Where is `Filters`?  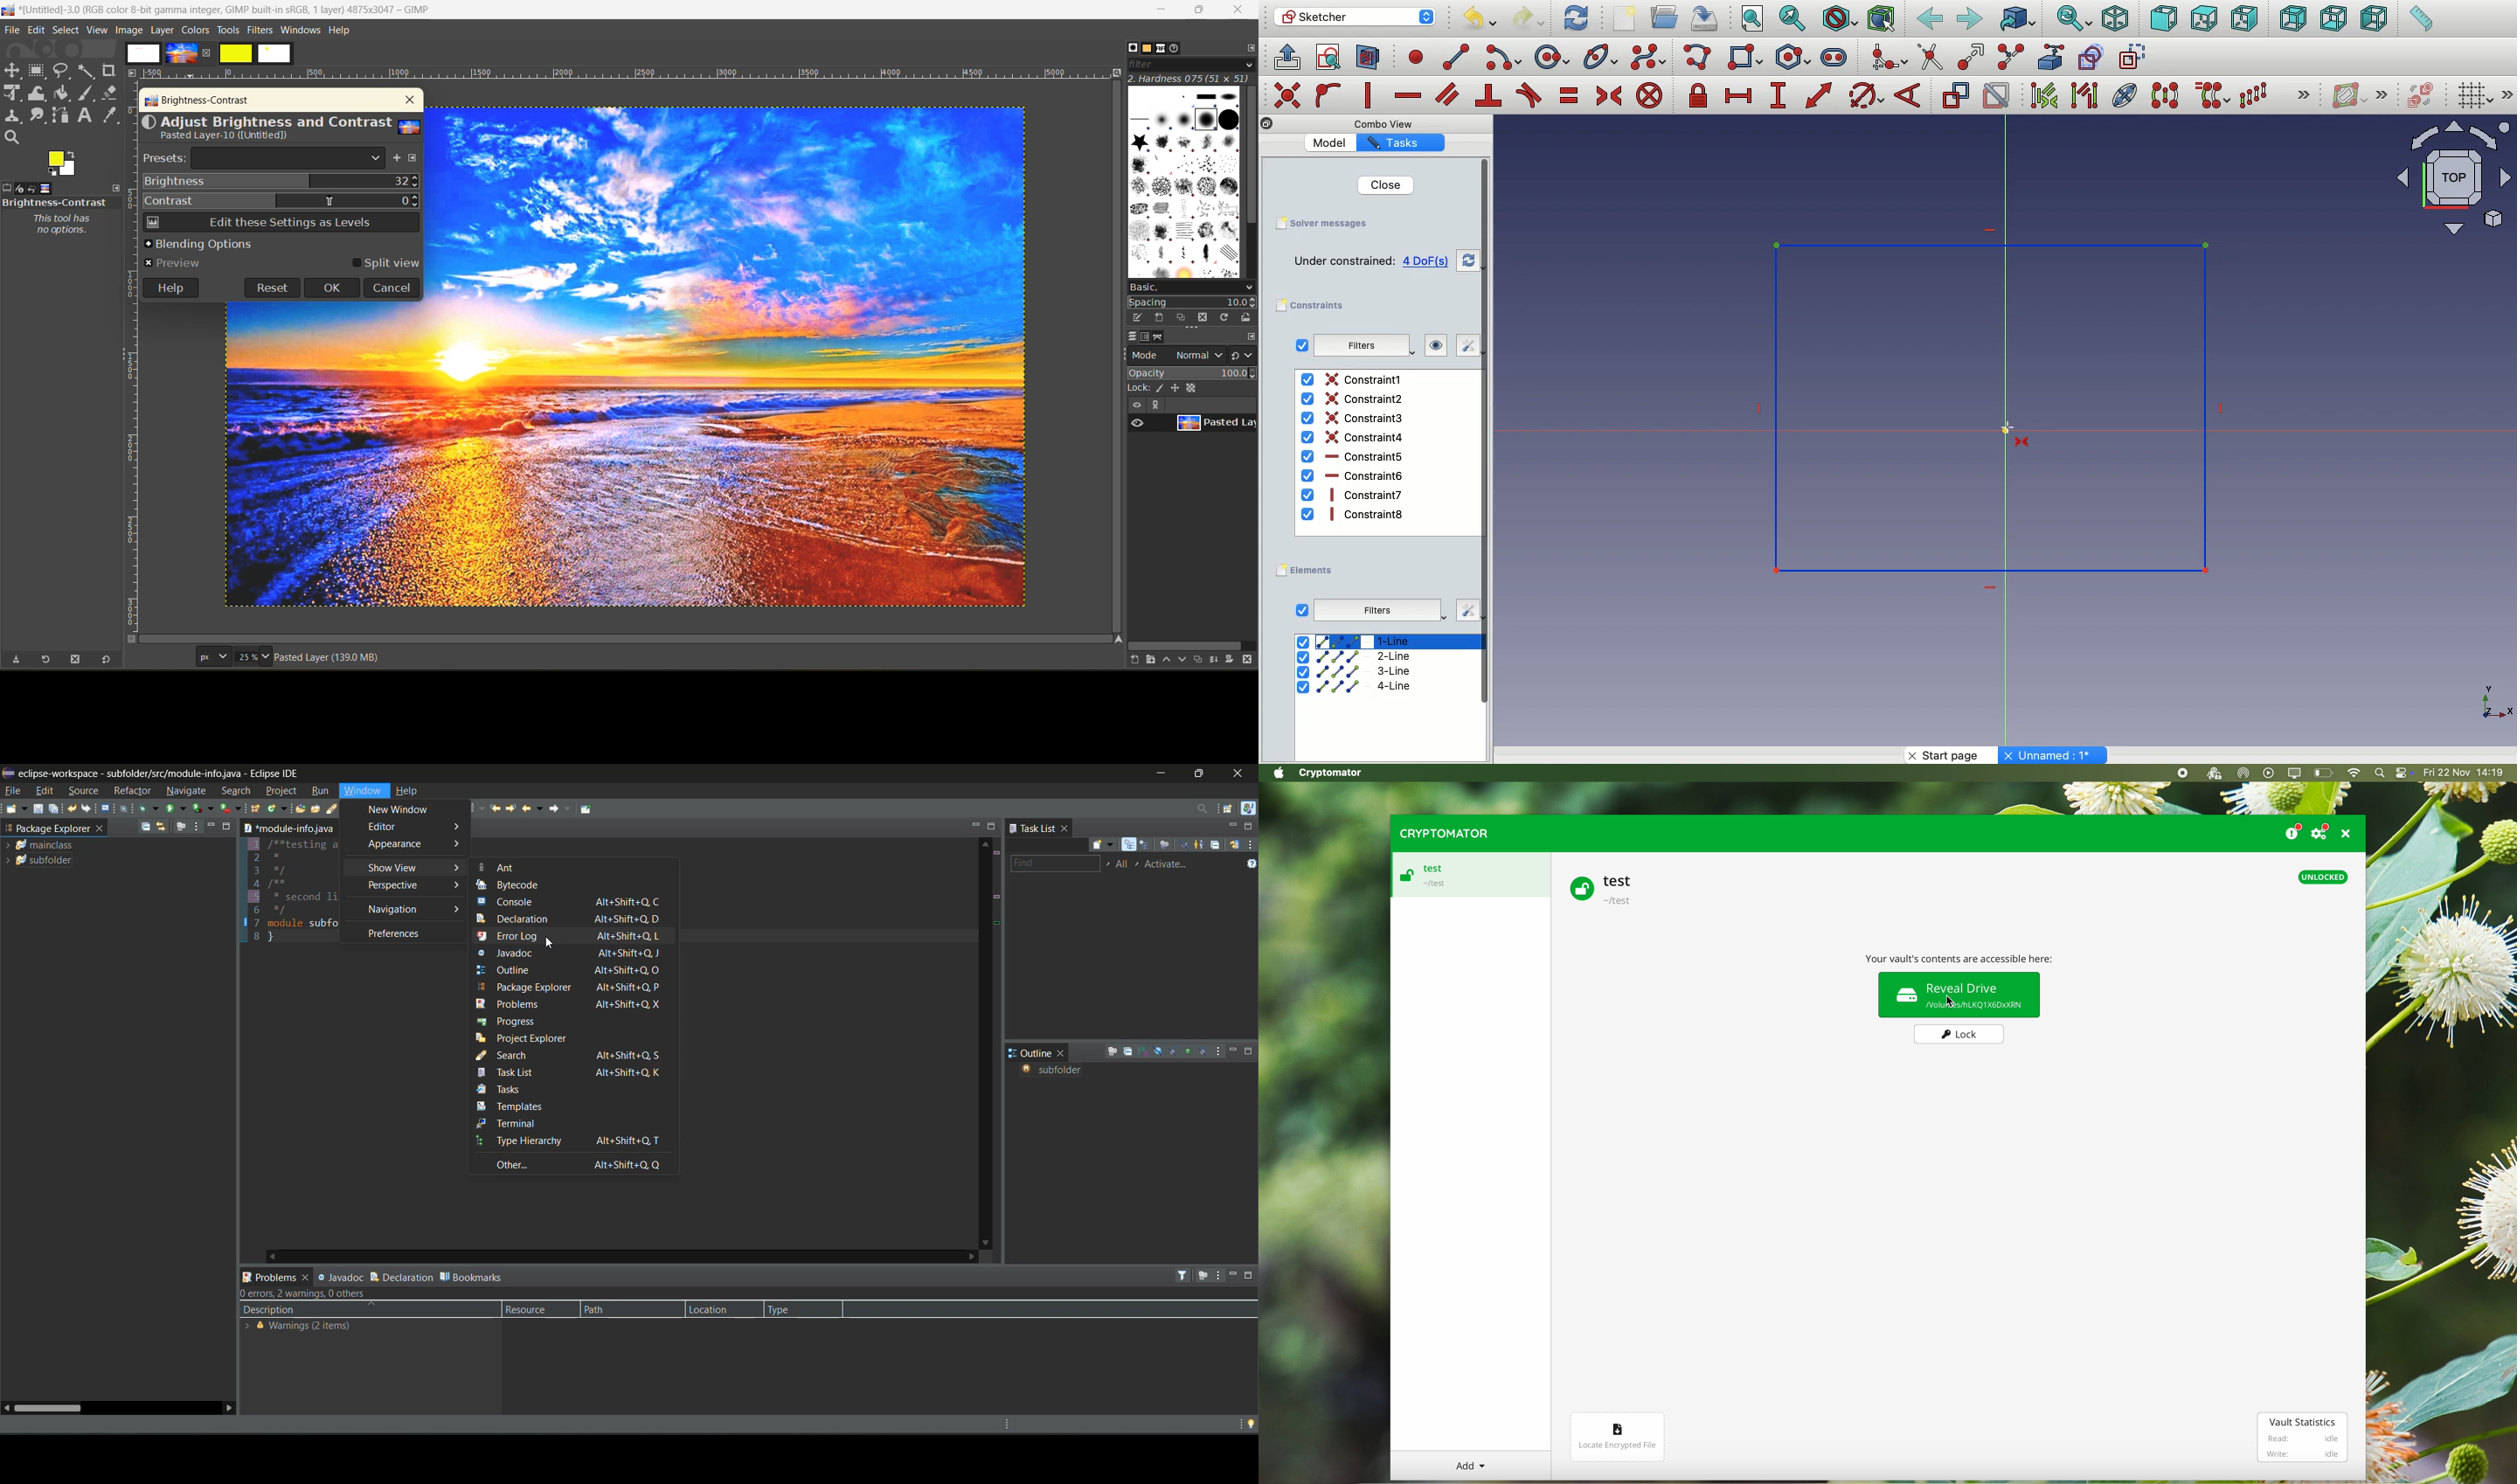 Filters is located at coordinates (1376, 611).